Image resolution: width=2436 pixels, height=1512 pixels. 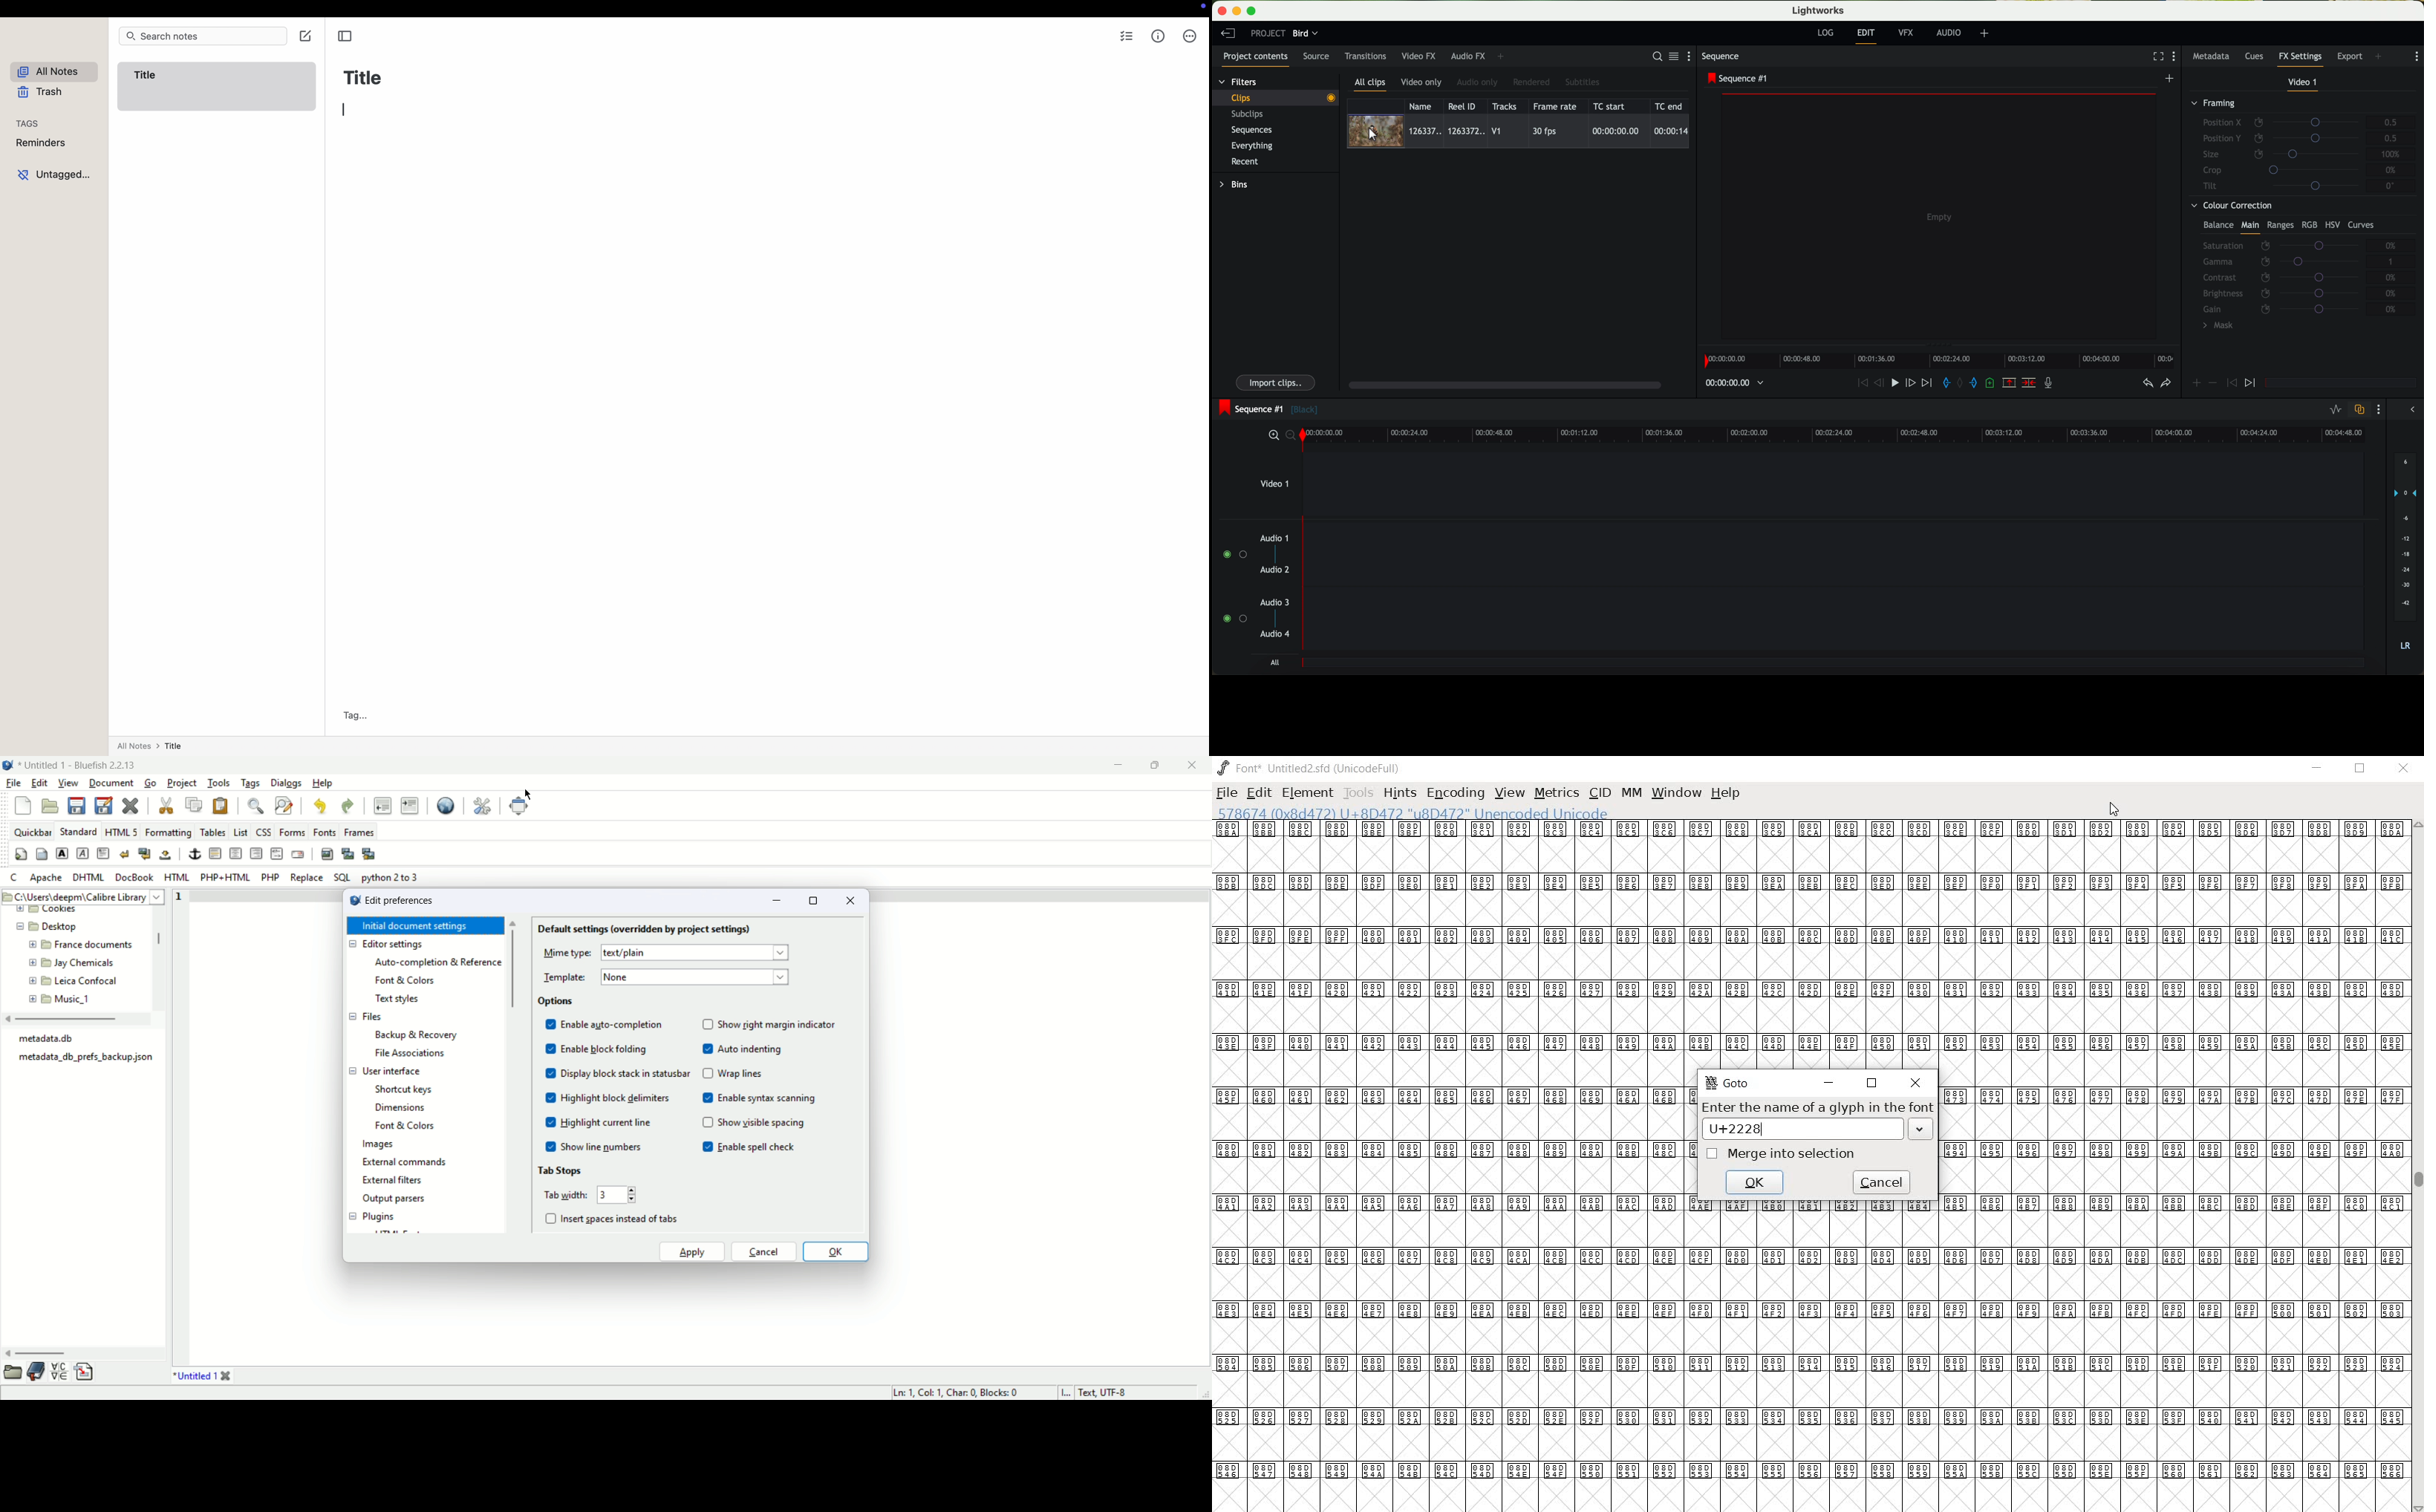 What do you see at coordinates (1277, 382) in the screenshot?
I see `import clips` at bounding box center [1277, 382].